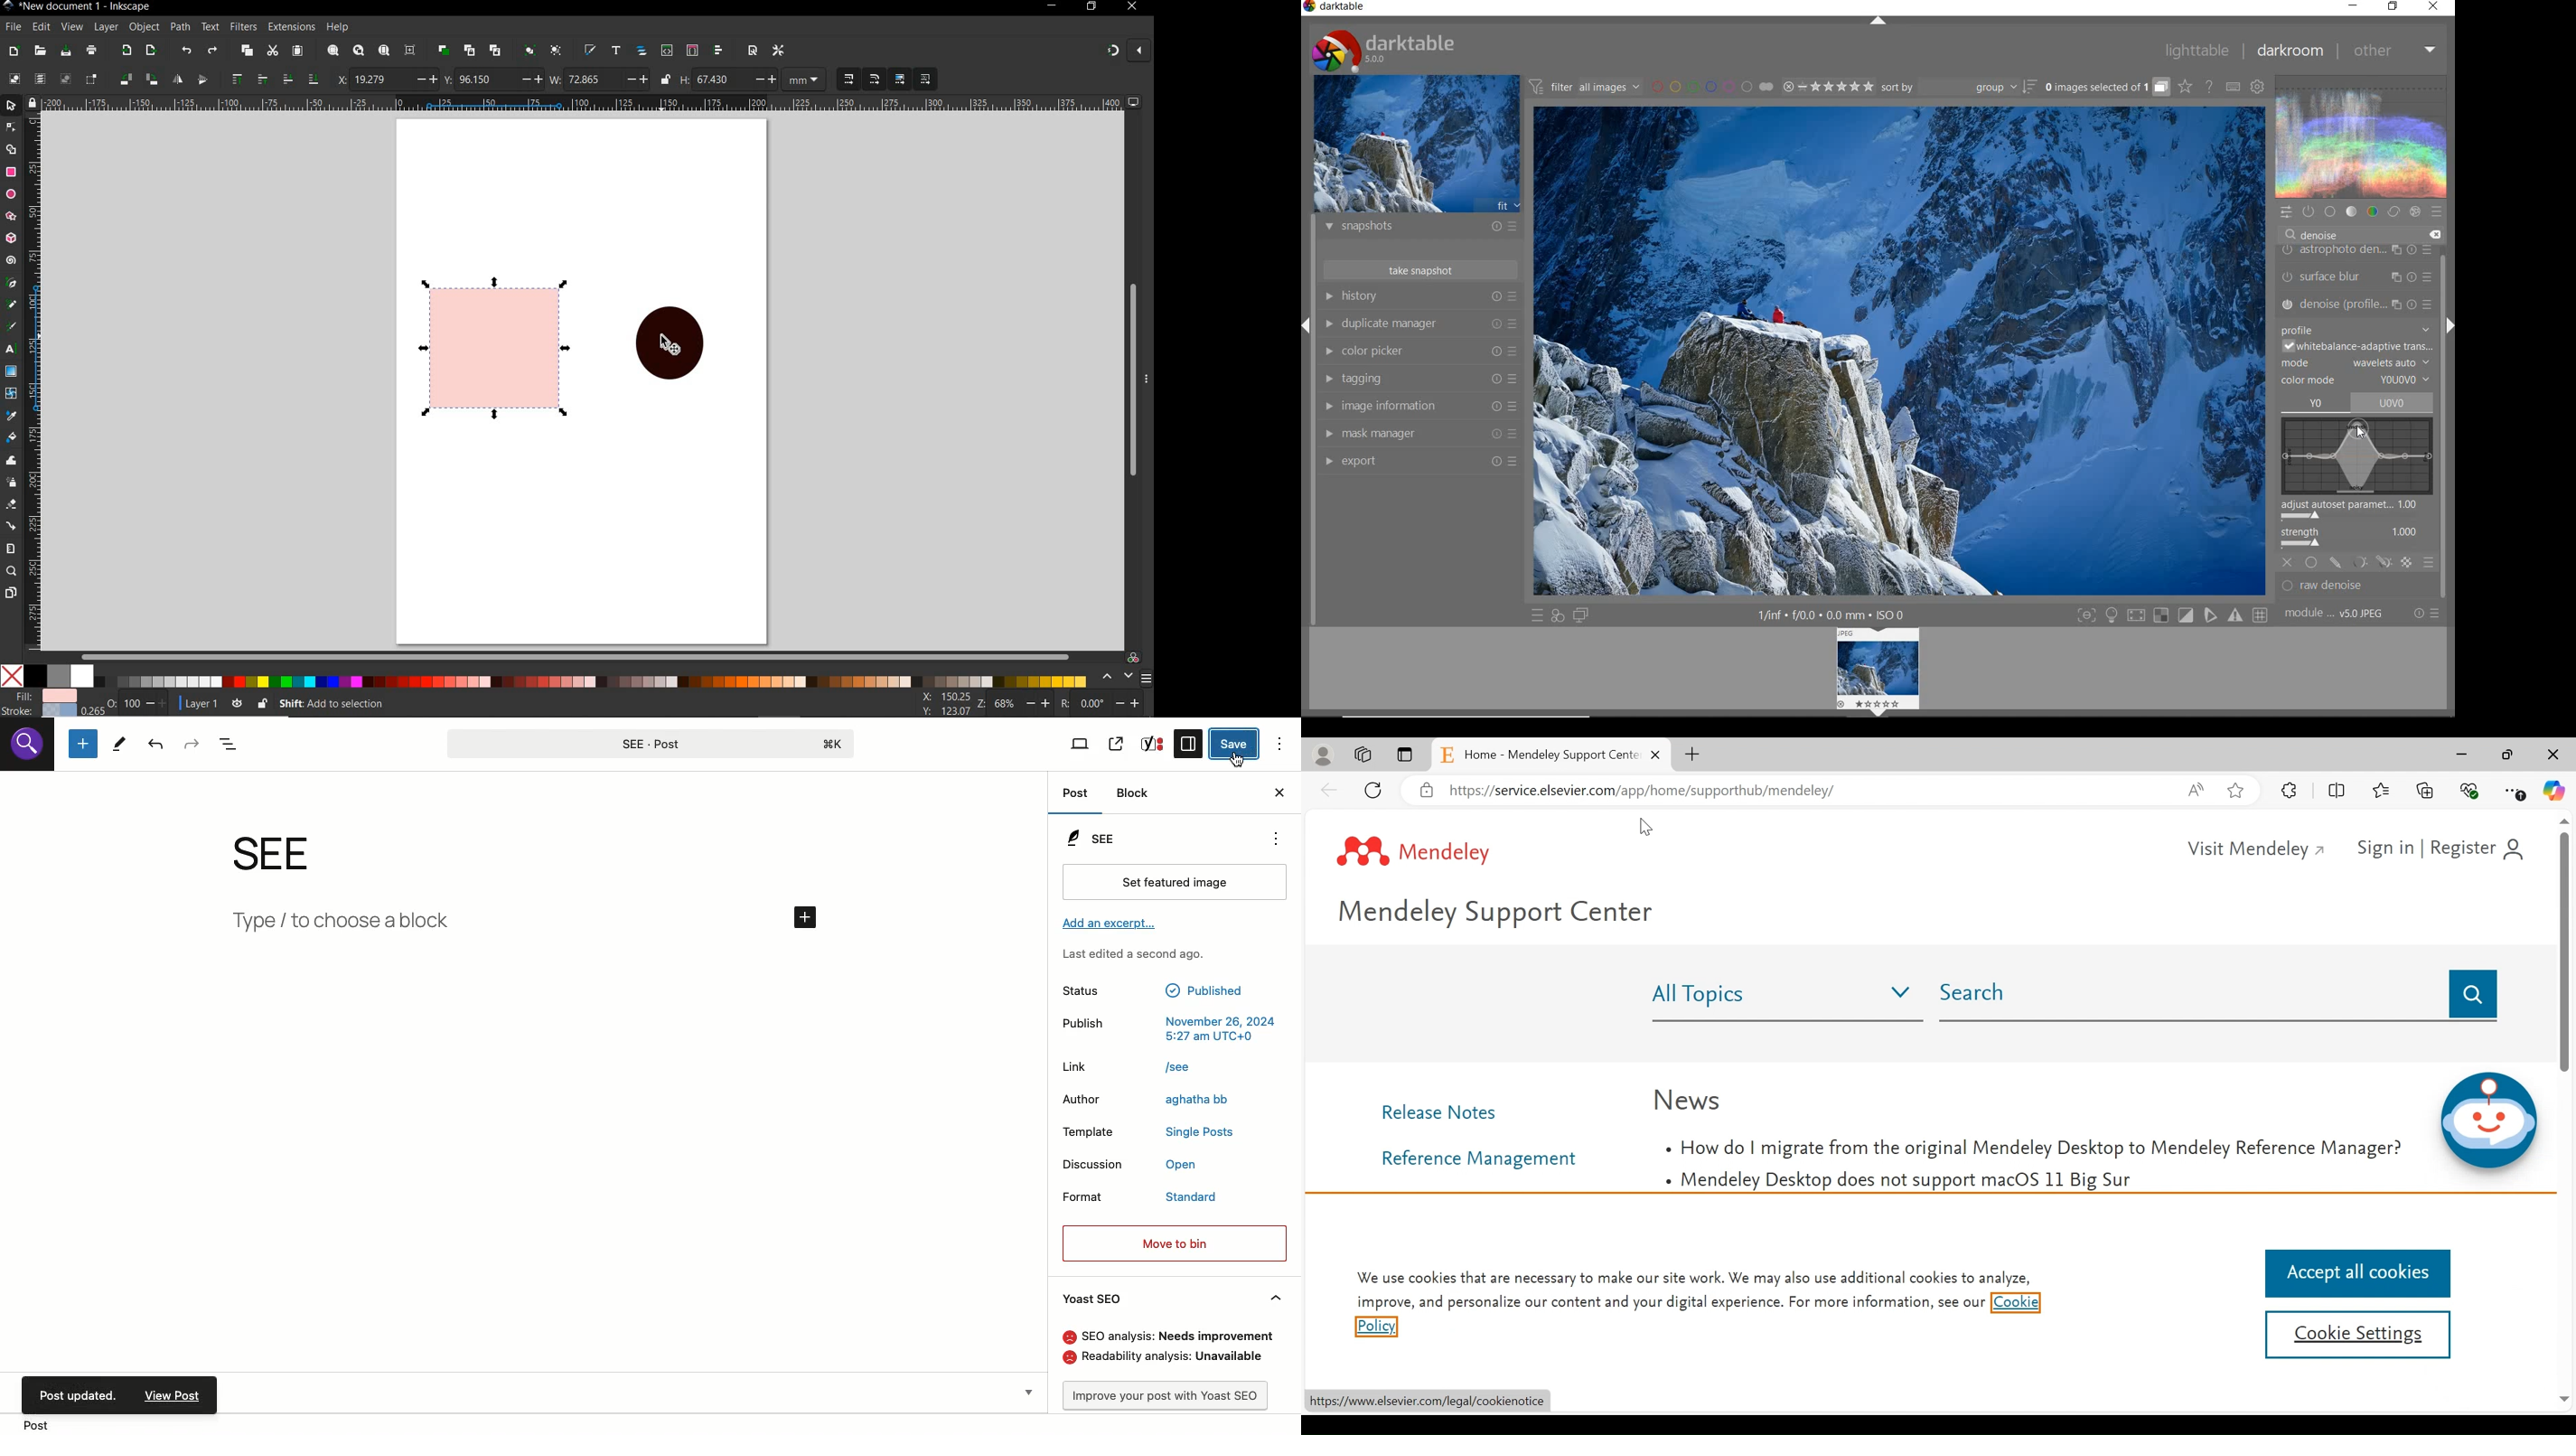 Image resolution: width=2576 pixels, height=1456 pixels. What do you see at coordinates (1027, 1389) in the screenshot?
I see `Show` at bounding box center [1027, 1389].